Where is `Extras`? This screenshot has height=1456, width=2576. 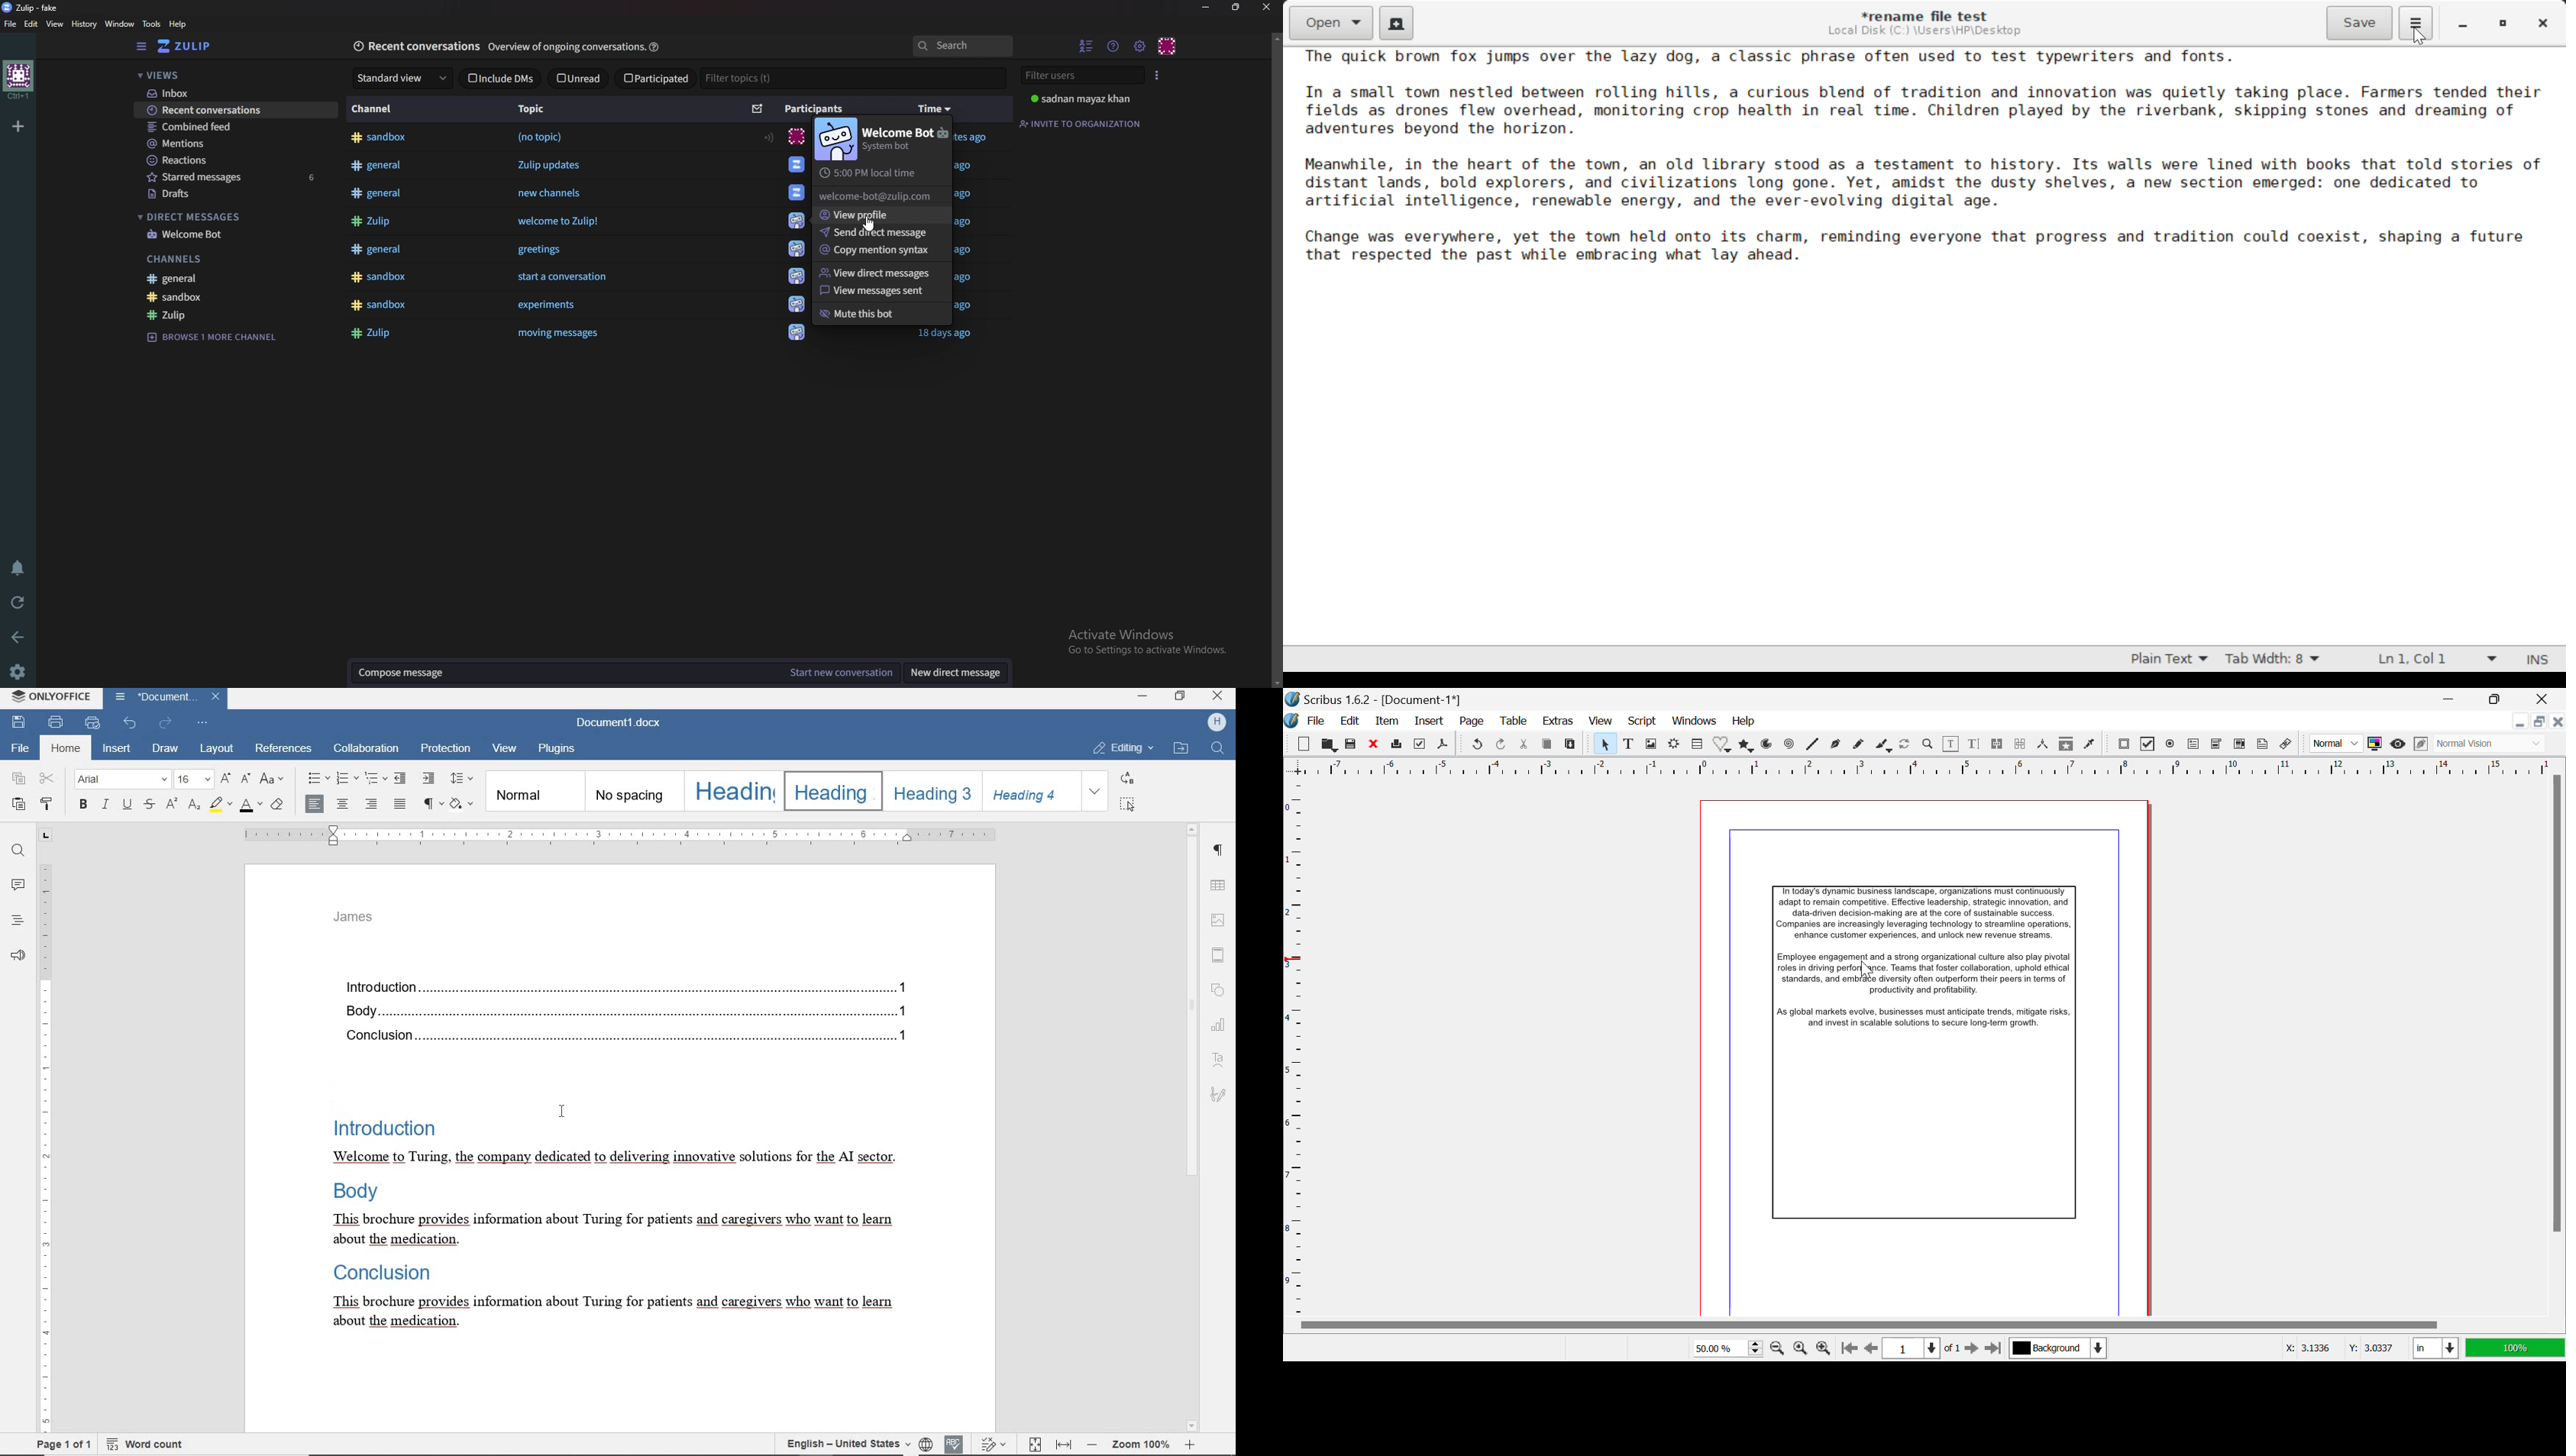 Extras is located at coordinates (1560, 721).